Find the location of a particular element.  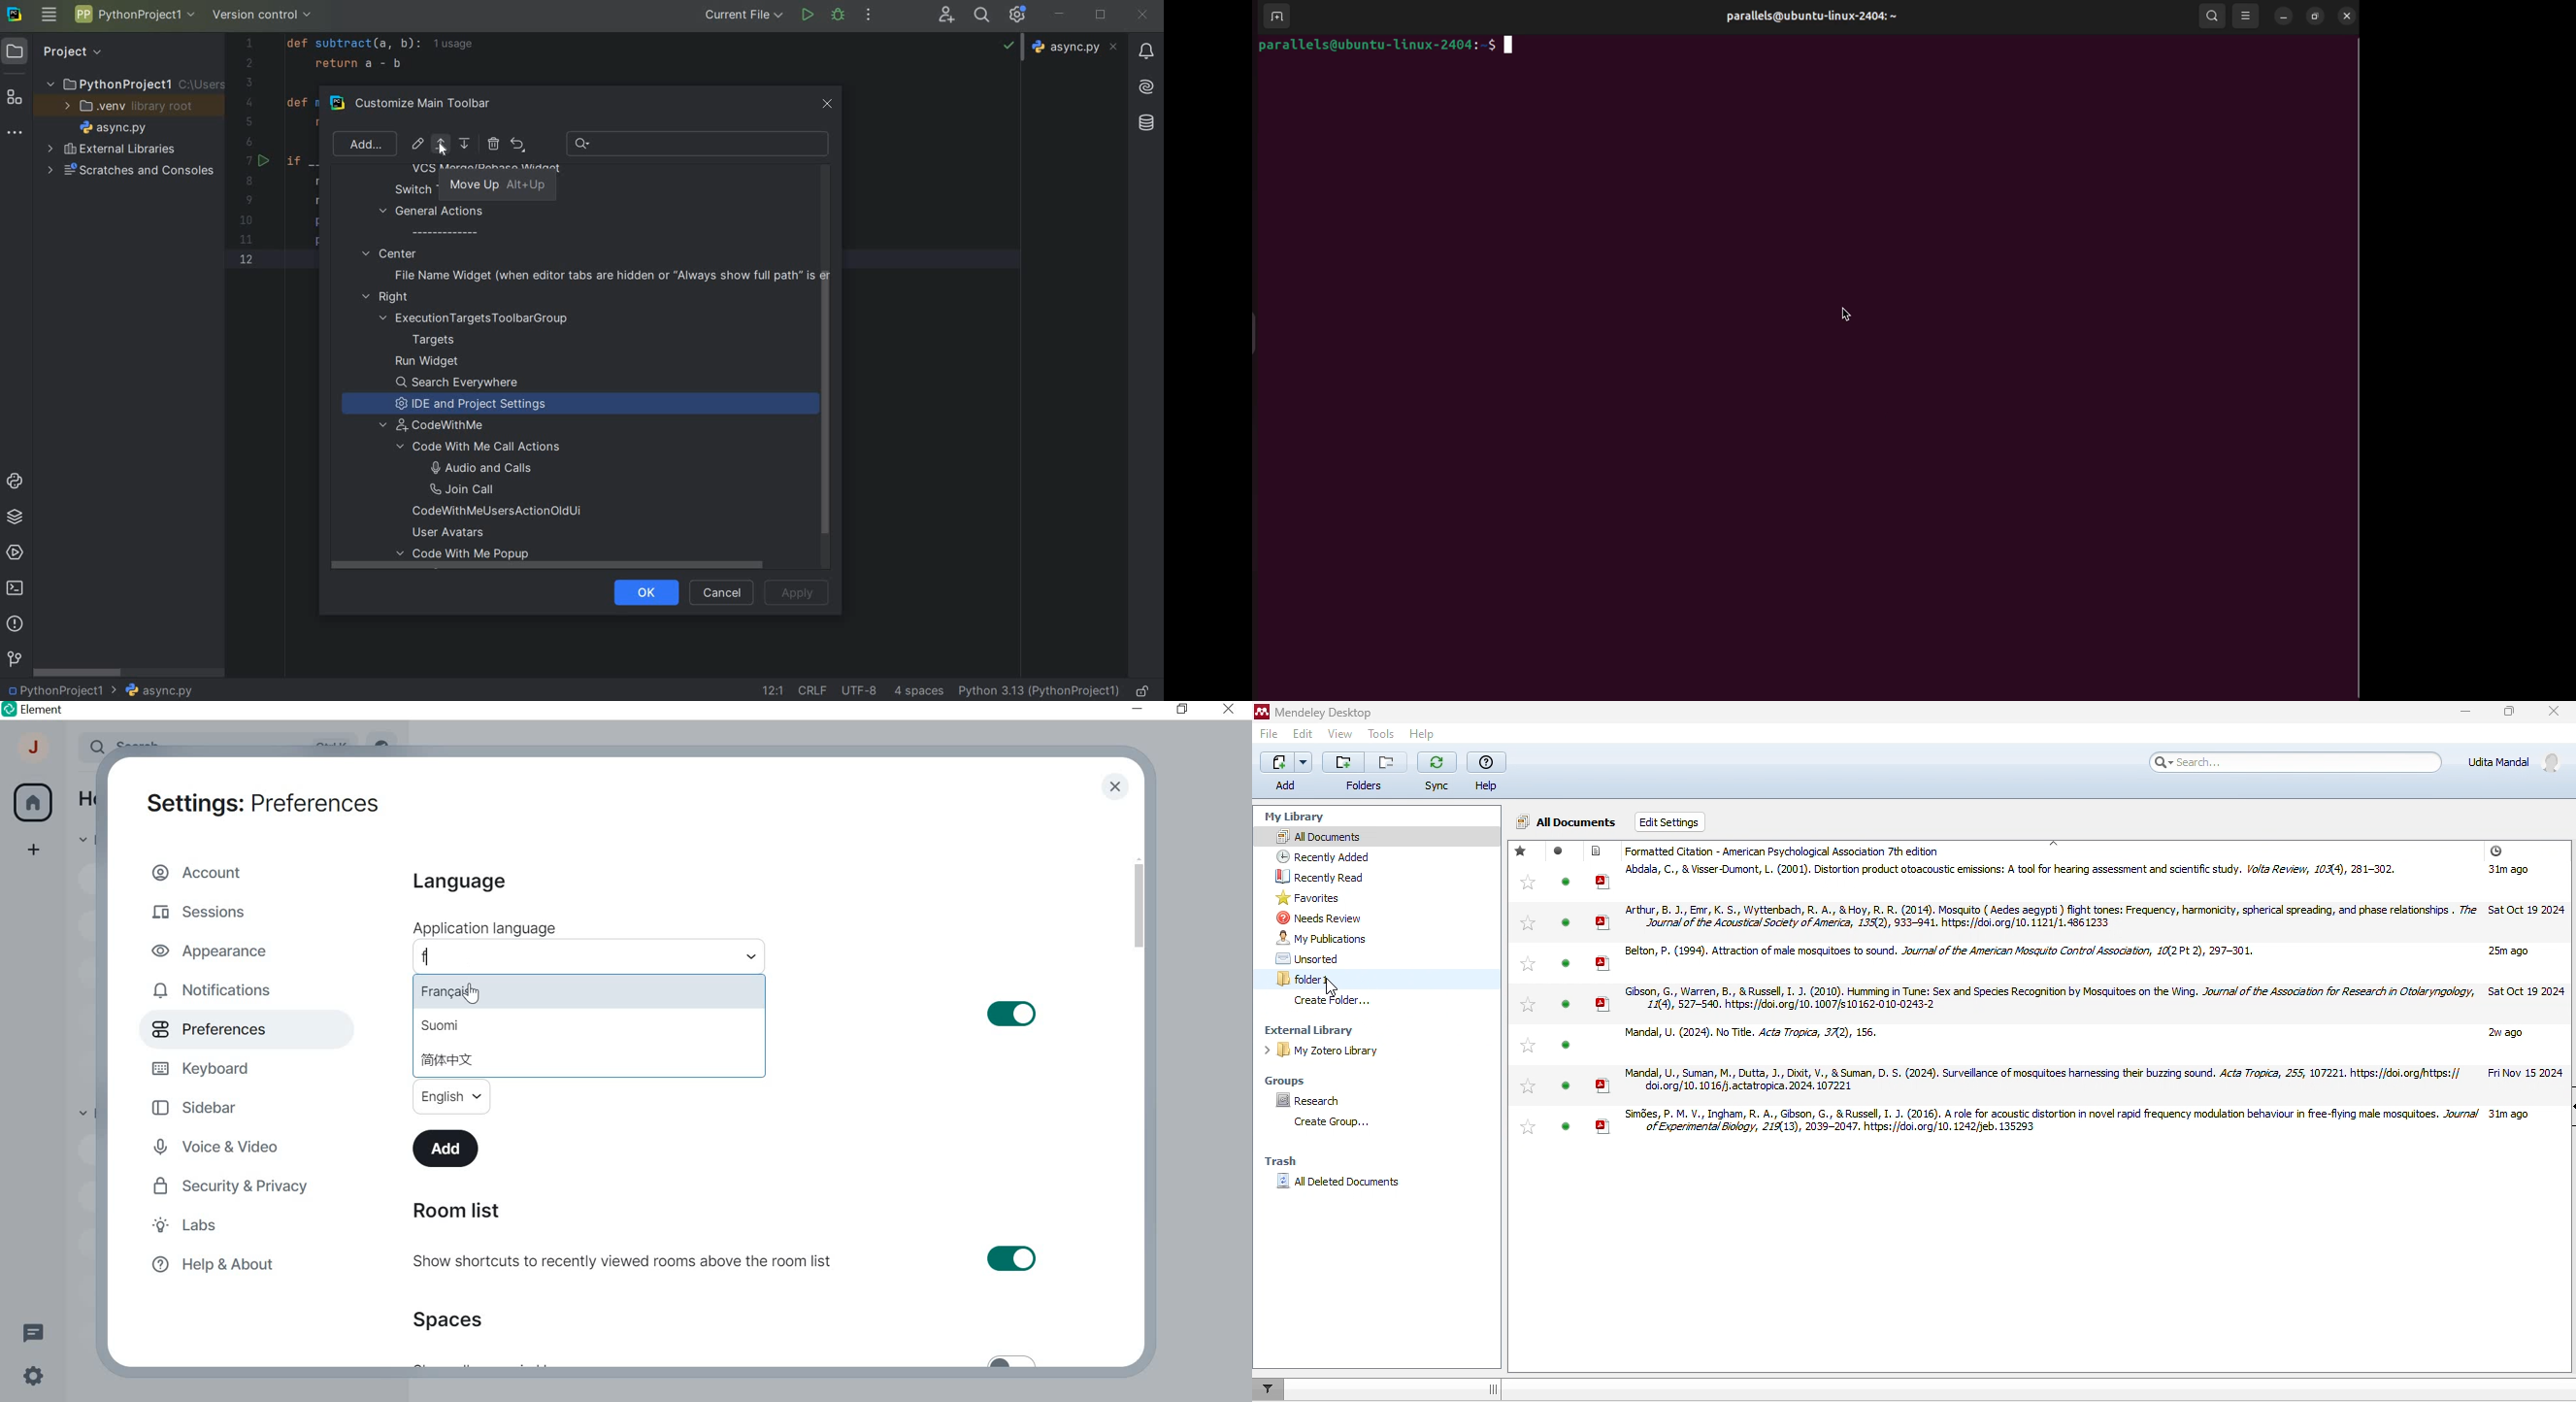

create folder is located at coordinates (1328, 1123).